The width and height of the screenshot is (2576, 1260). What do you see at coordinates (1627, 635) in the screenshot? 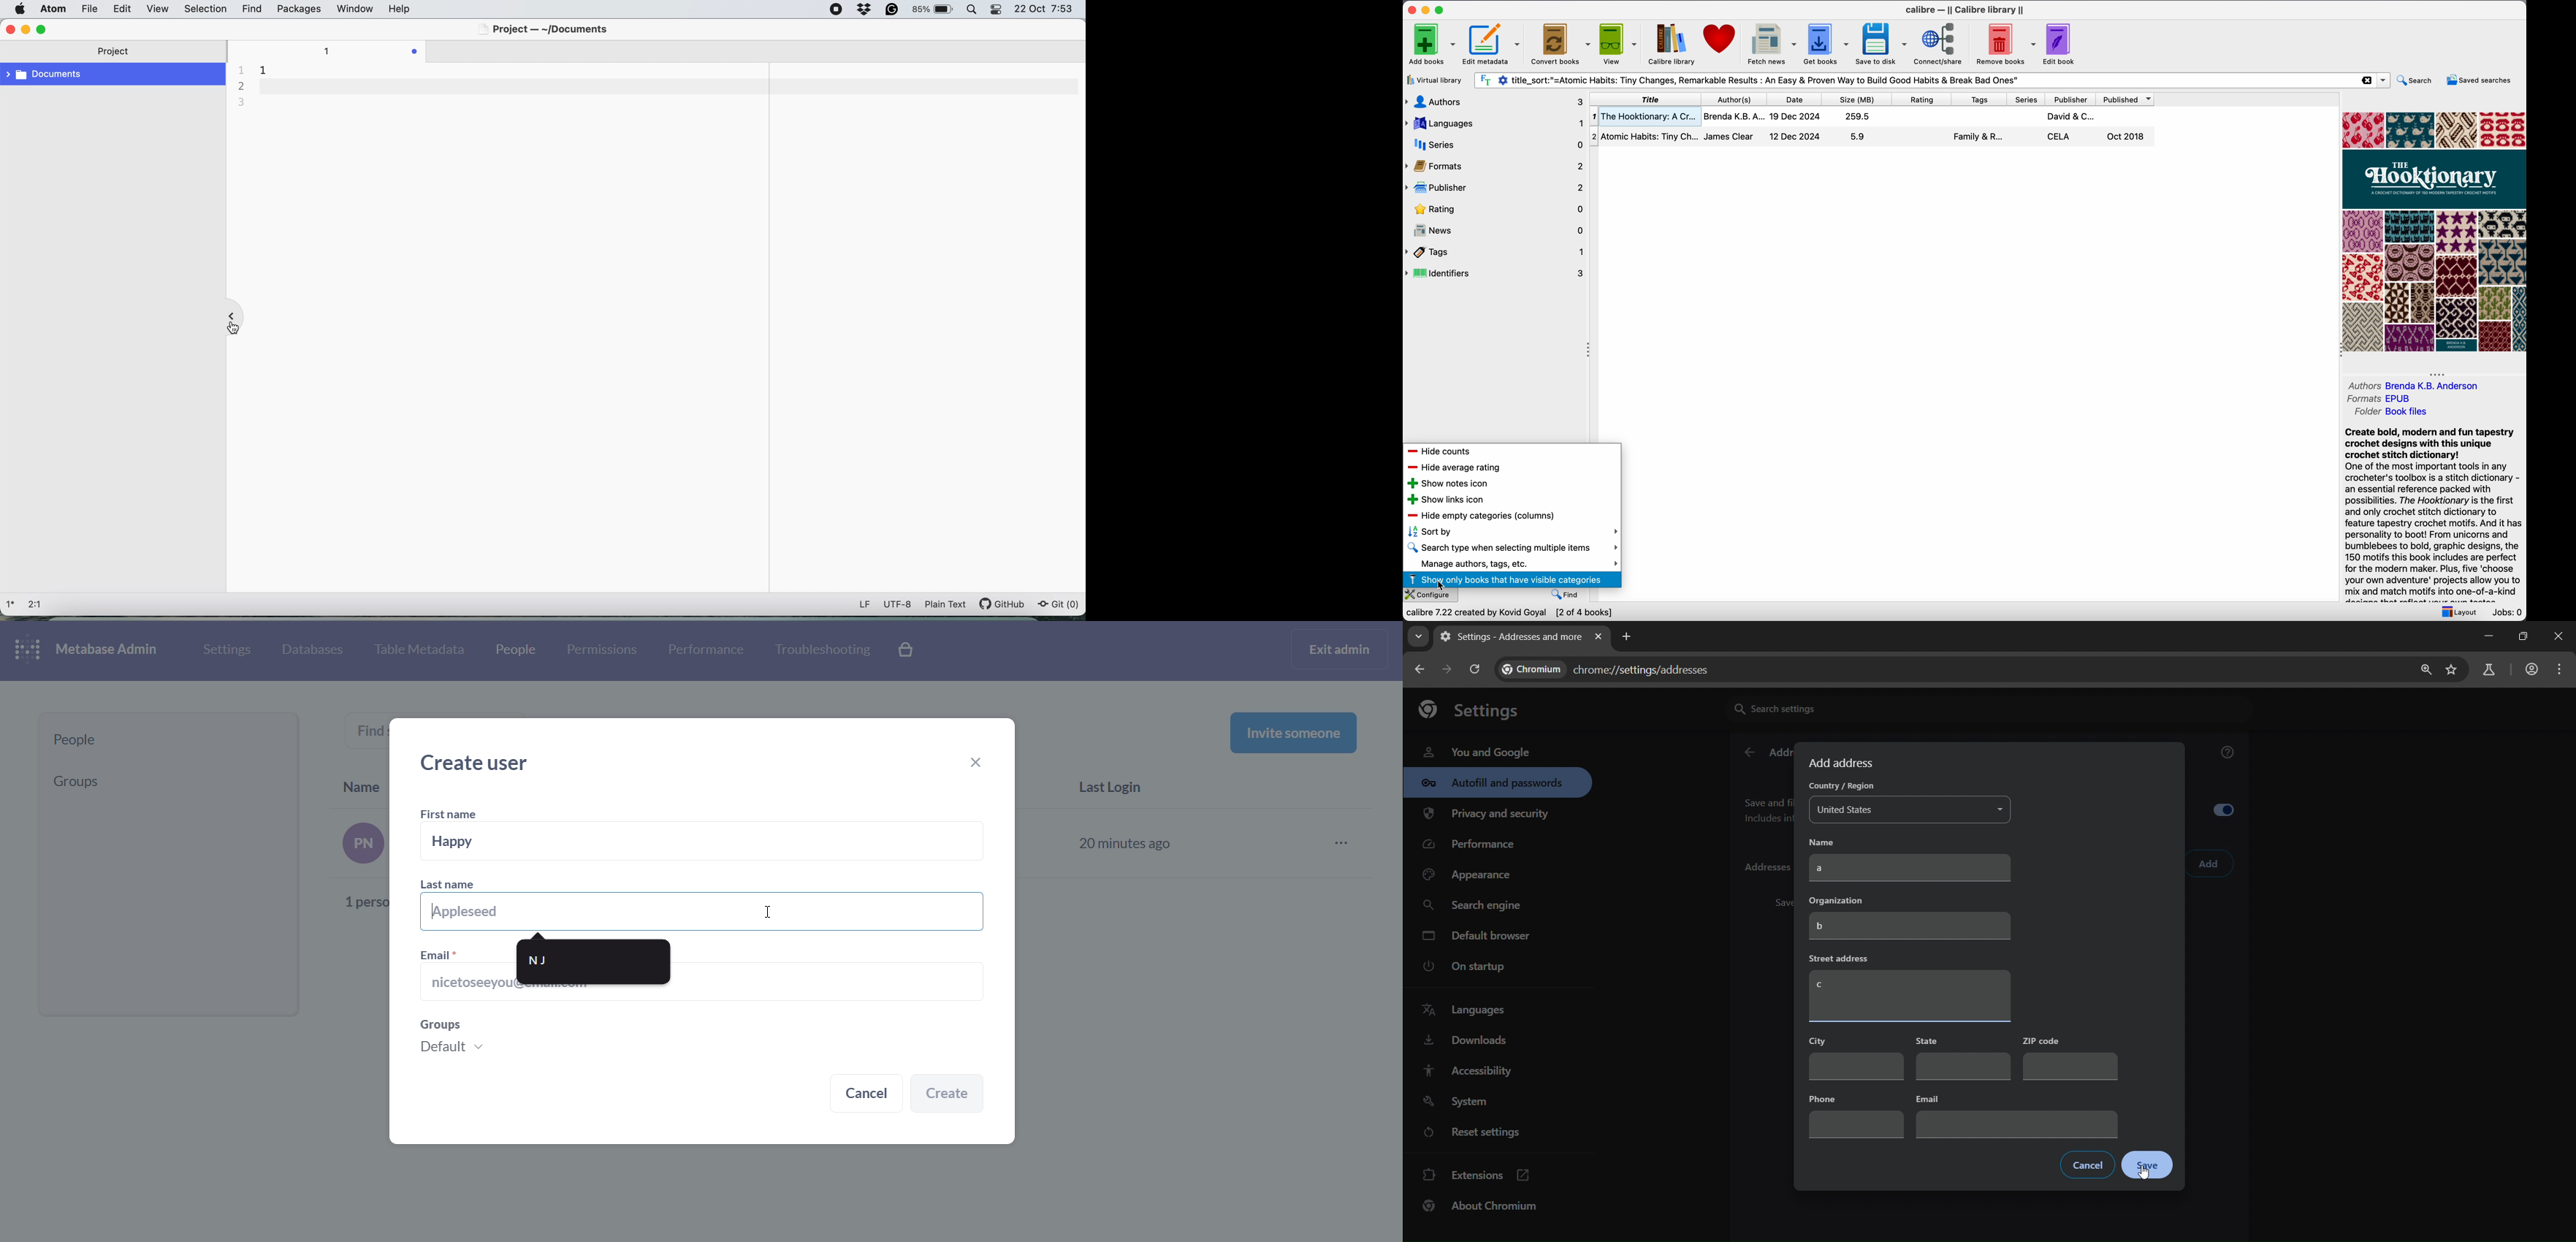
I see `new tab` at bounding box center [1627, 635].